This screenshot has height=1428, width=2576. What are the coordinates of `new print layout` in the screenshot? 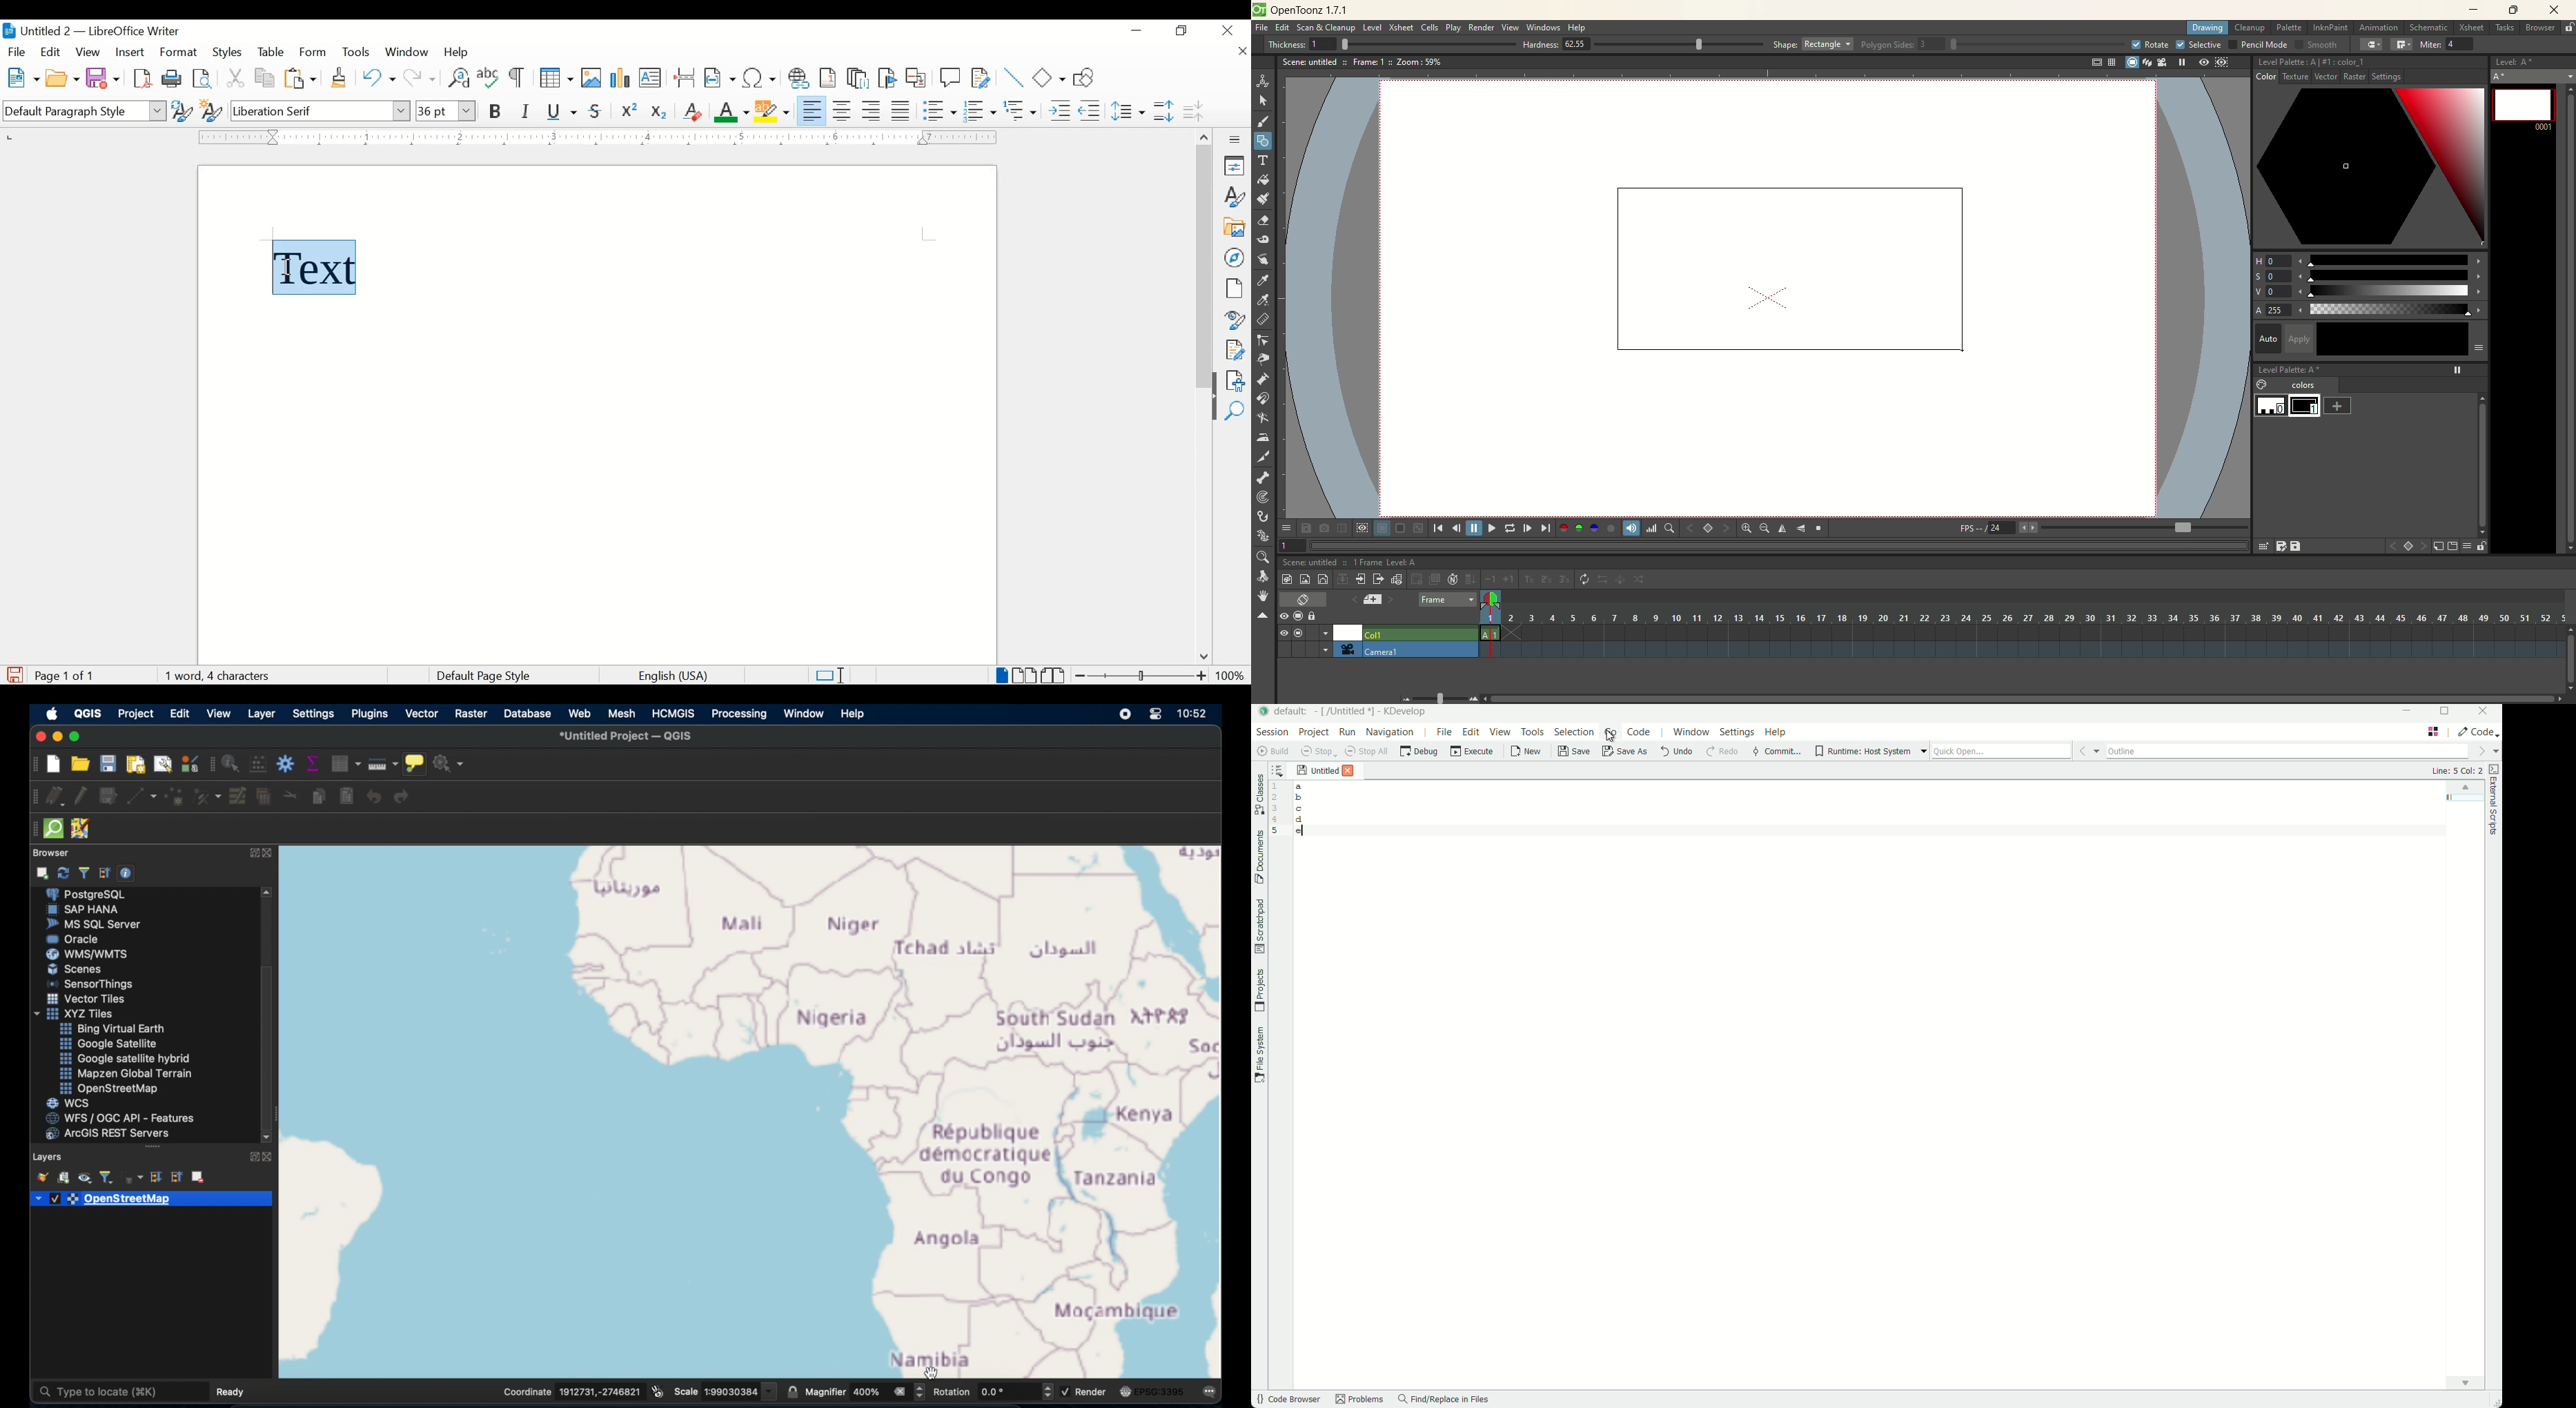 It's located at (135, 766).